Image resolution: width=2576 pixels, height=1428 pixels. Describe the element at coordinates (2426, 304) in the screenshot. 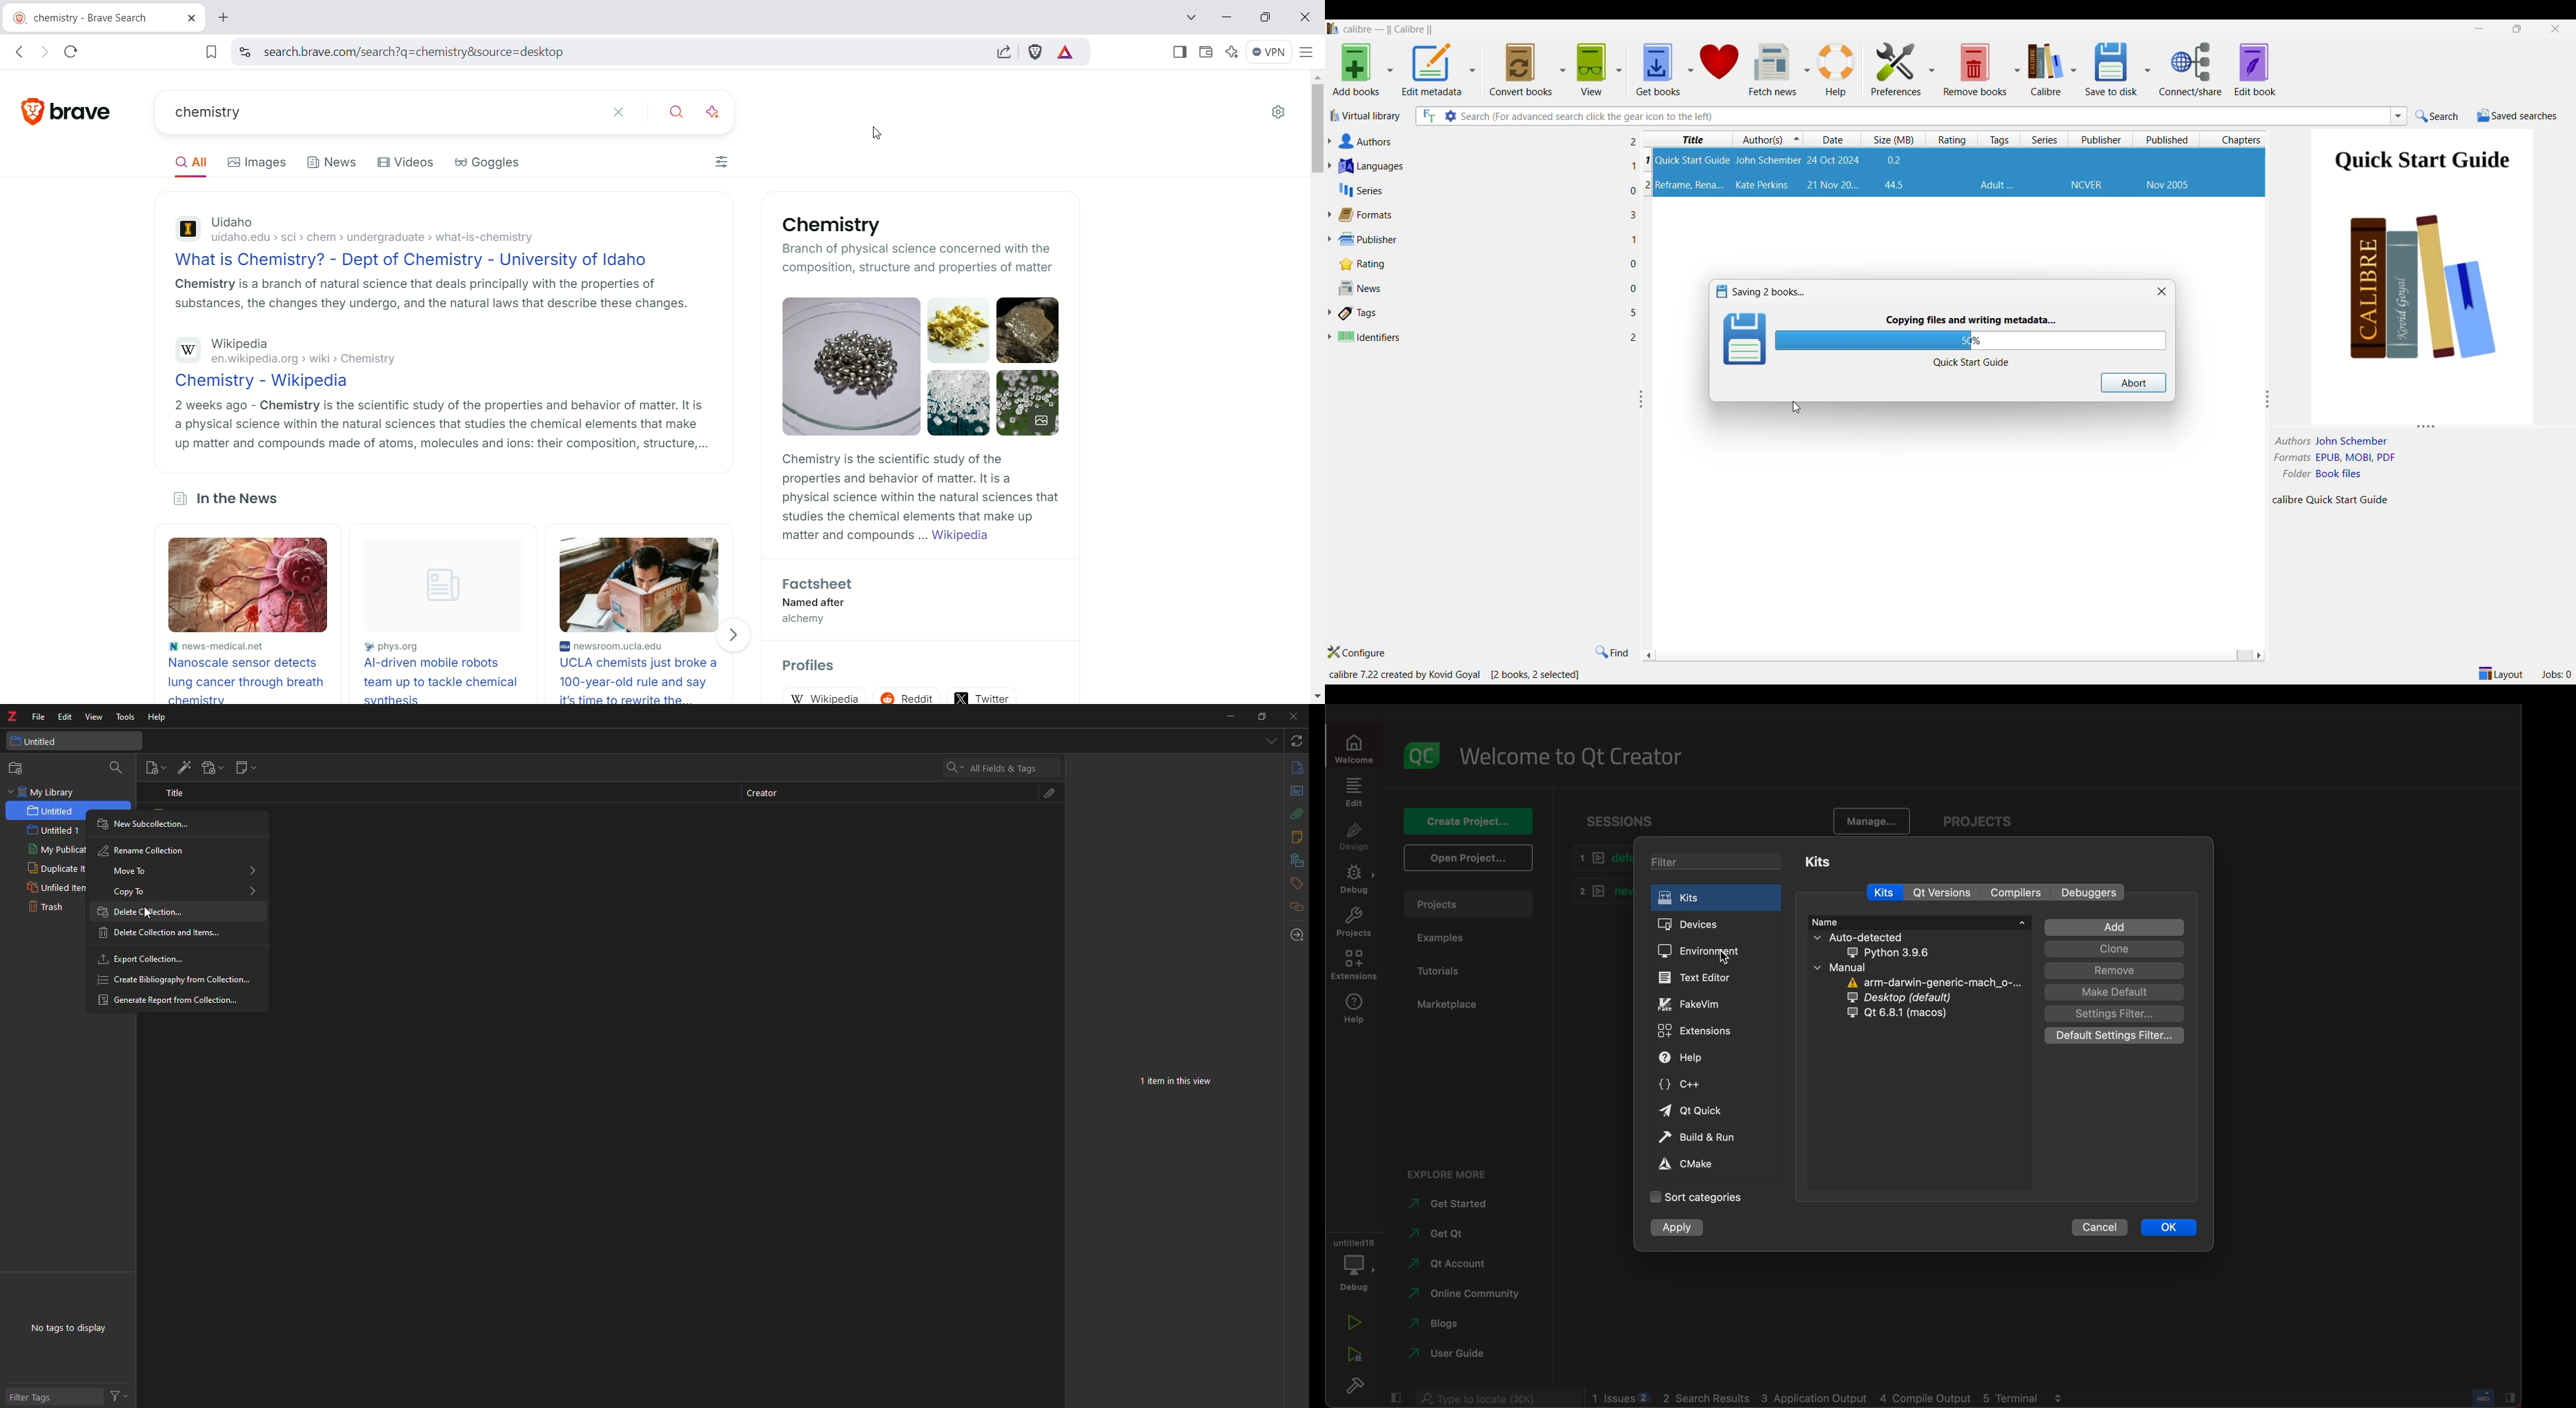

I see `image` at that location.